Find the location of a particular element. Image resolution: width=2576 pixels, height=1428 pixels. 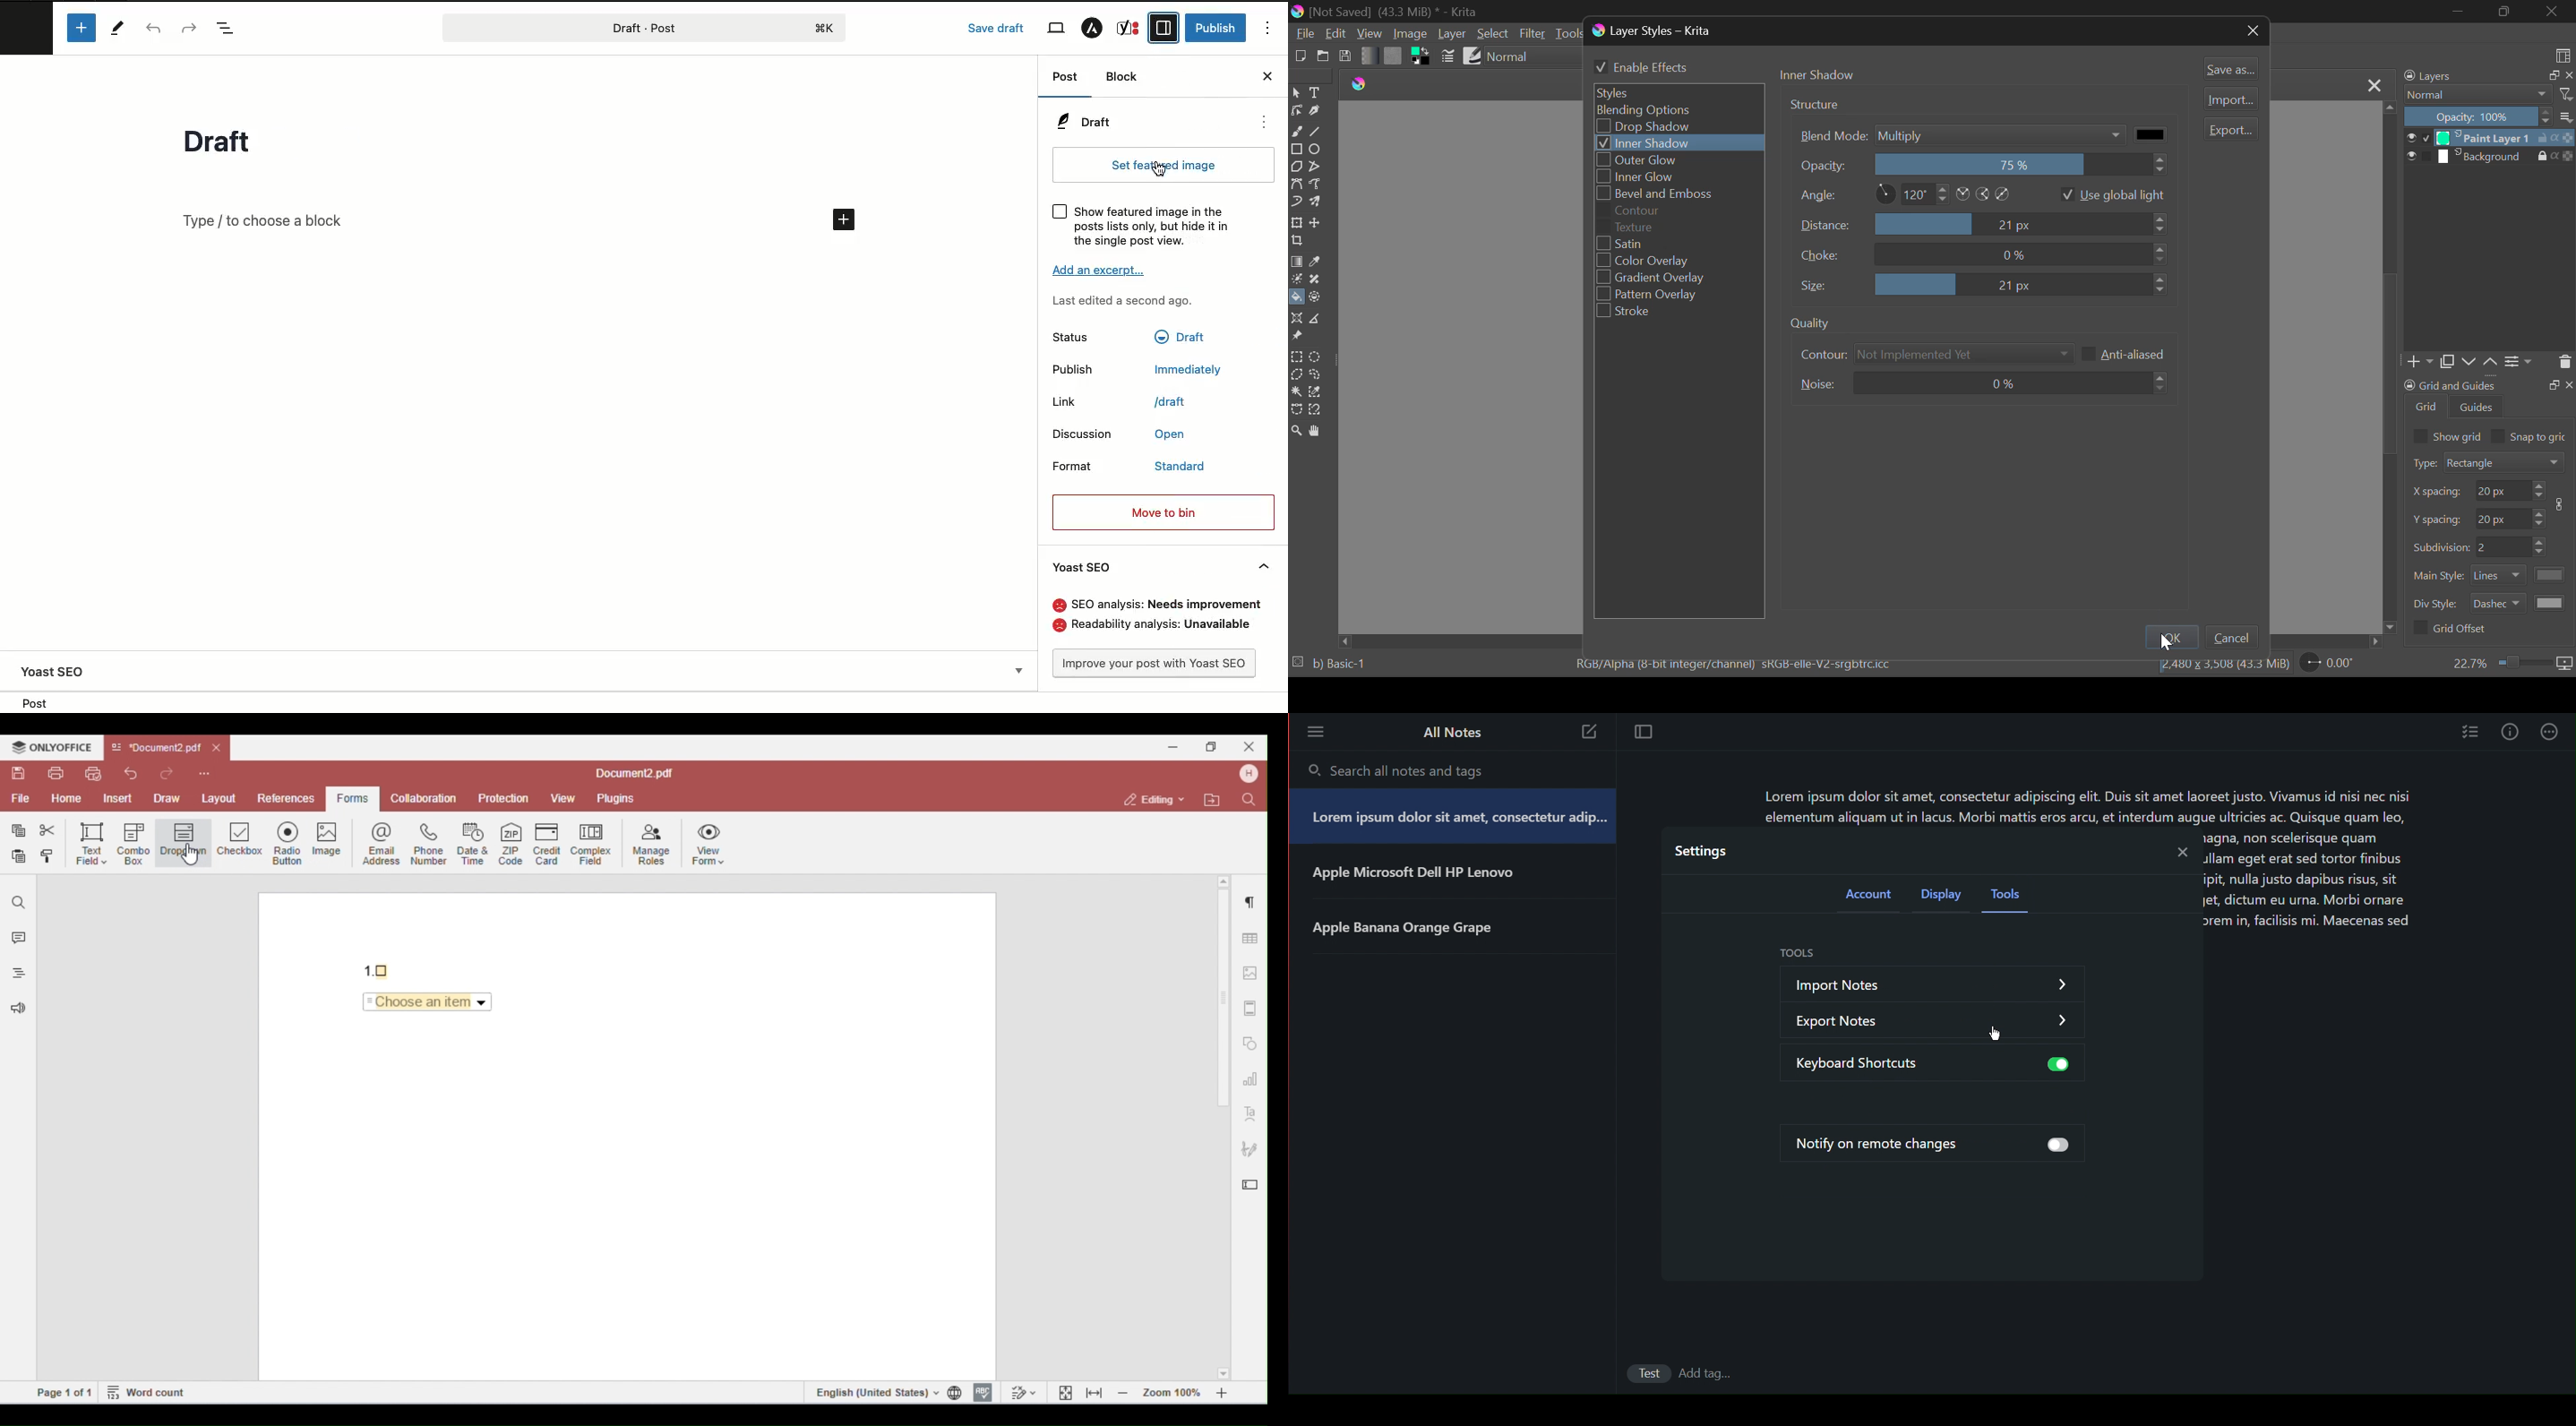

Edit Shapes is located at coordinates (1296, 110).